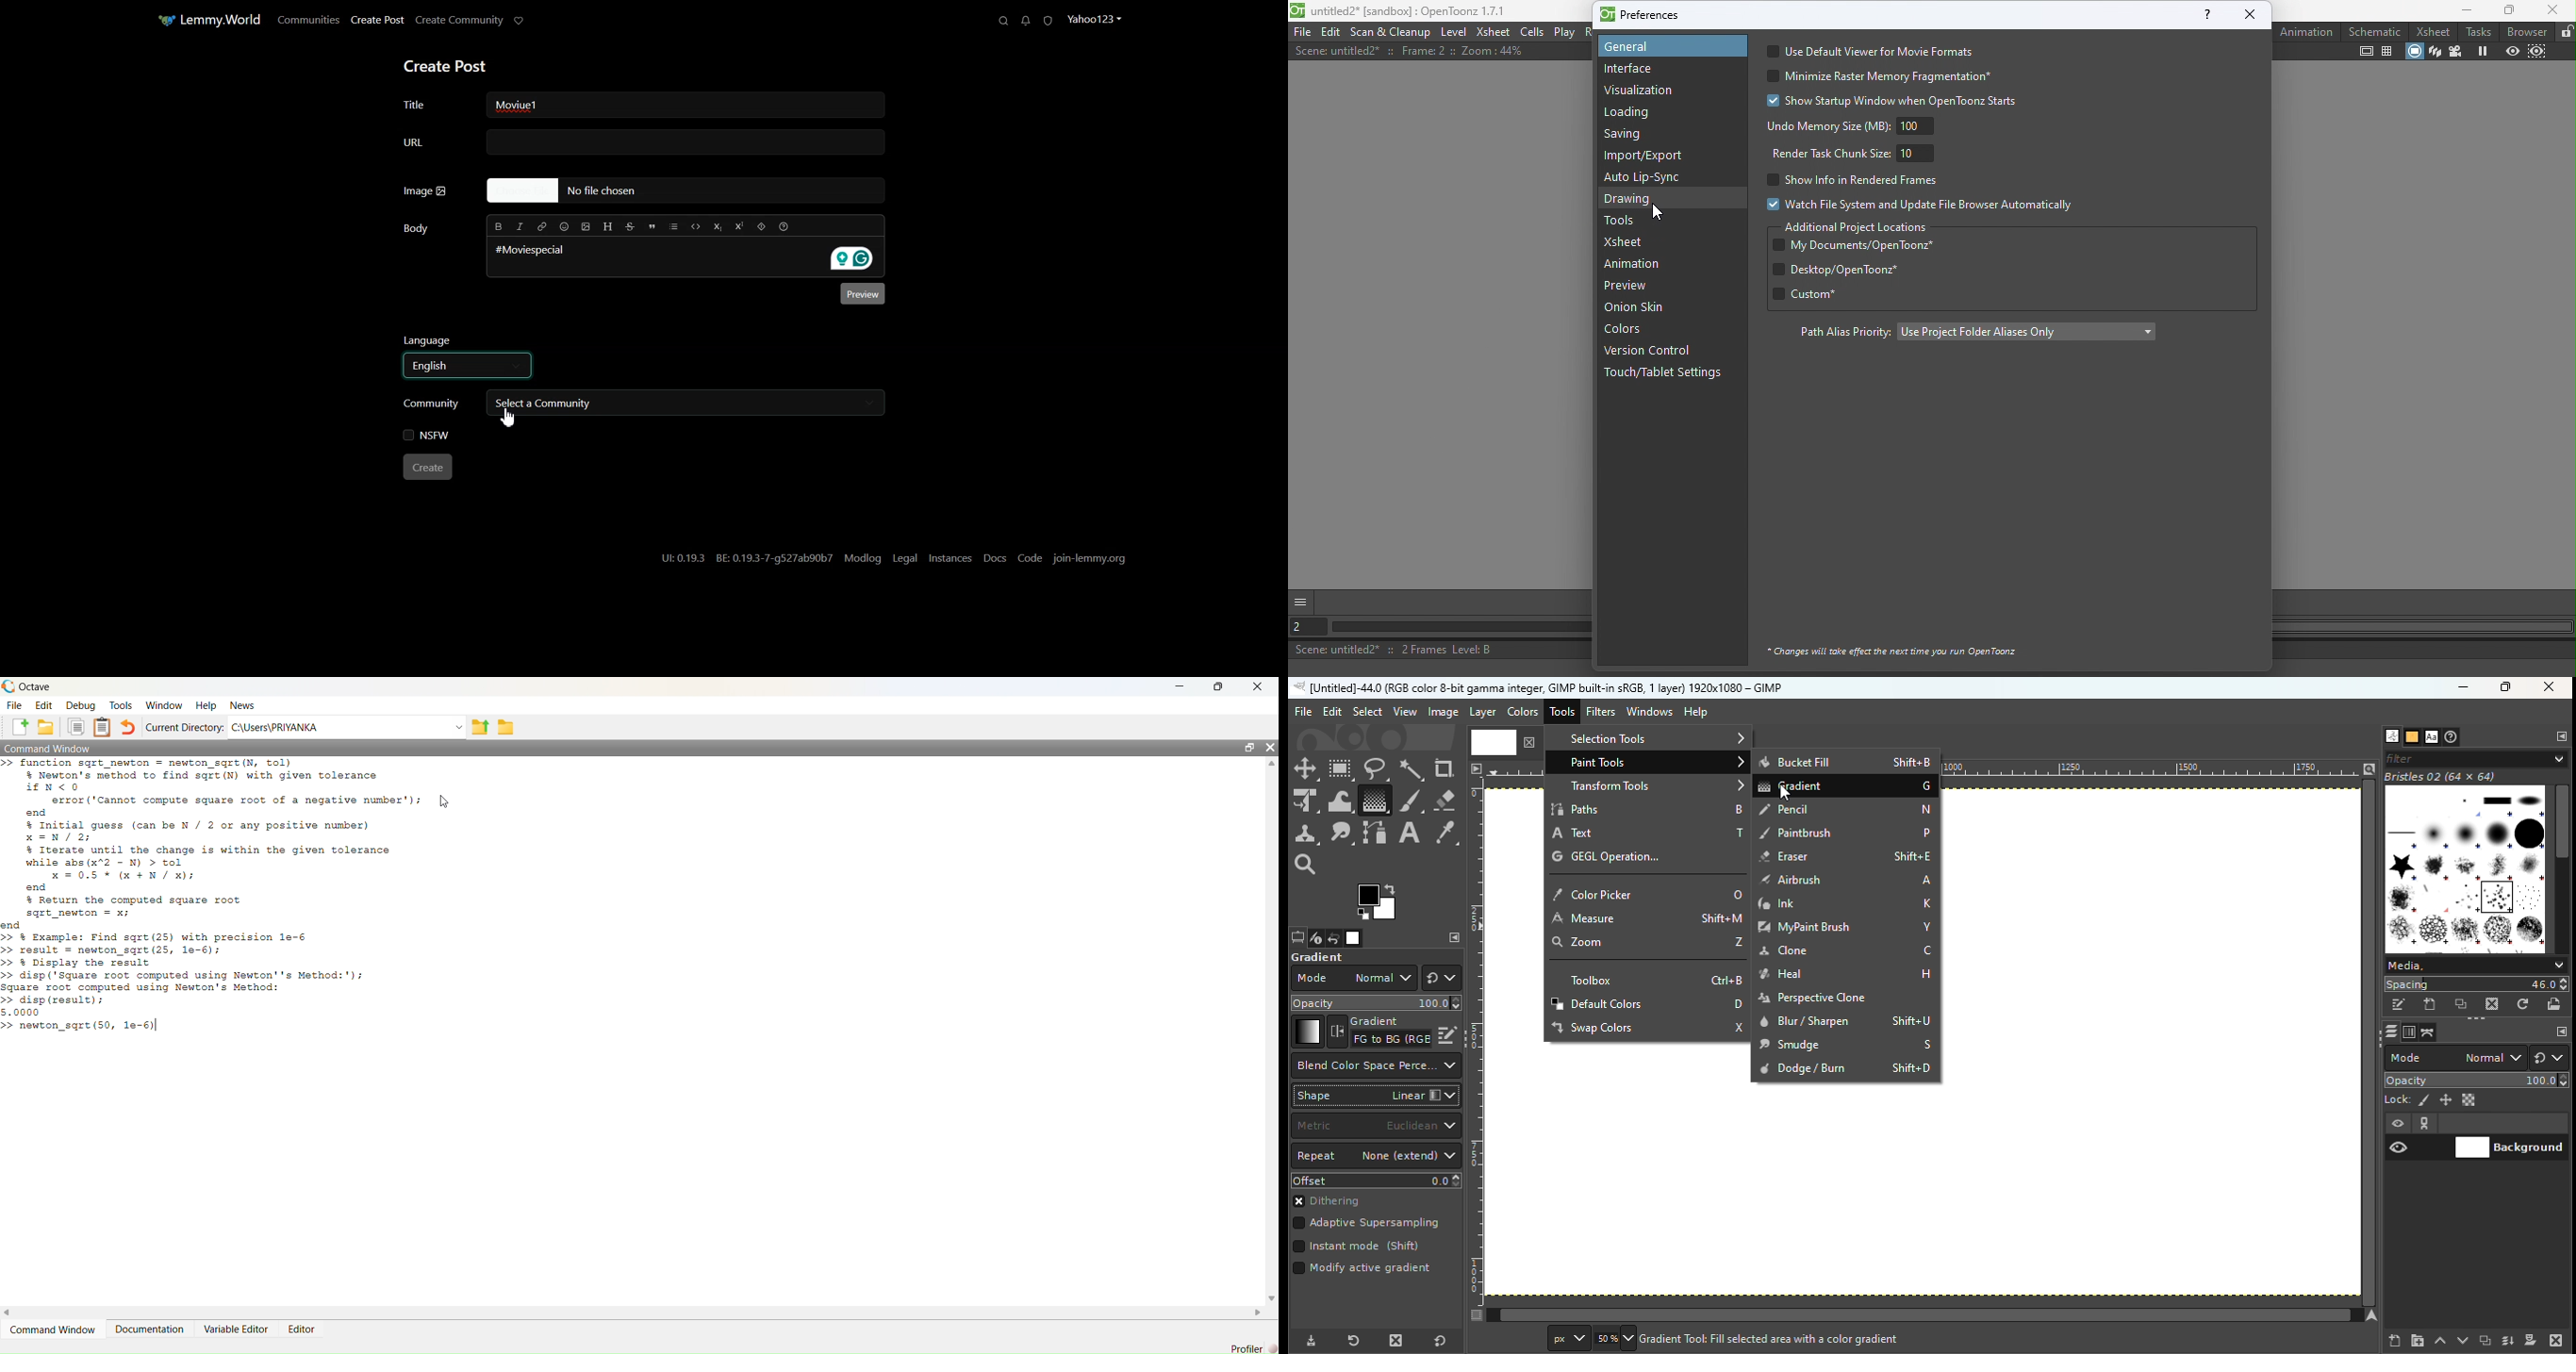  Describe the element at coordinates (1494, 31) in the screenshot. I see `Xsheet` at that location.